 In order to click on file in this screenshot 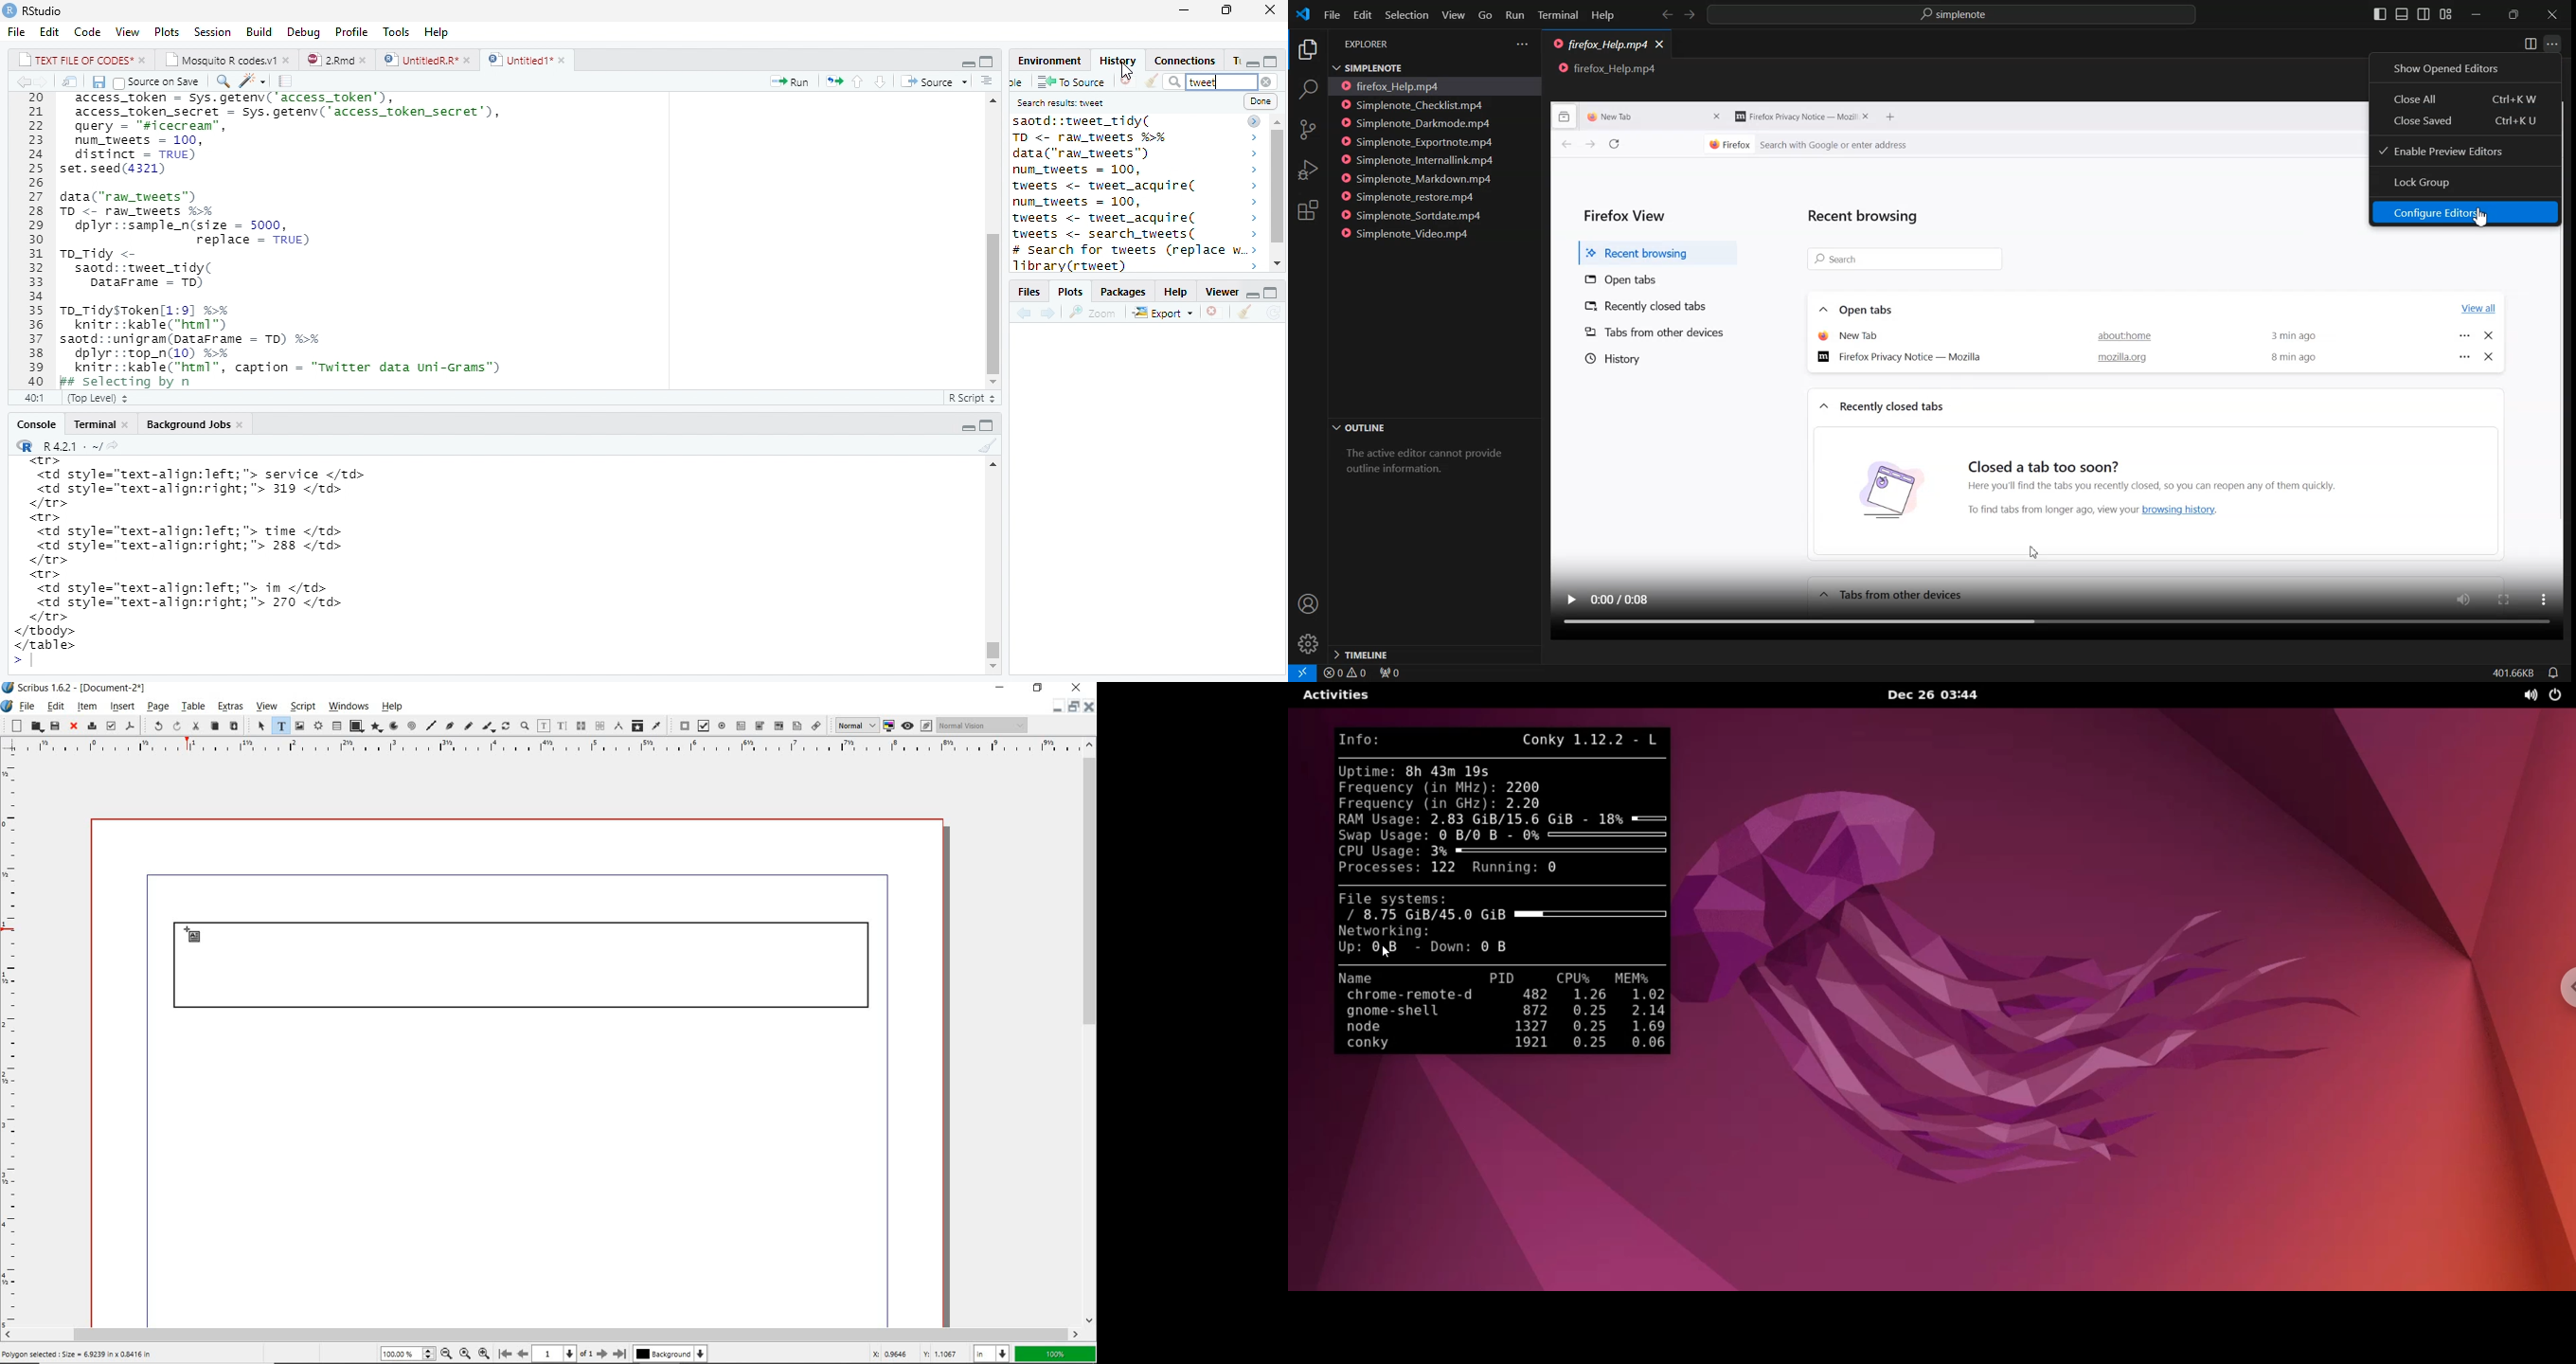, I will do `click(27, 706)`.